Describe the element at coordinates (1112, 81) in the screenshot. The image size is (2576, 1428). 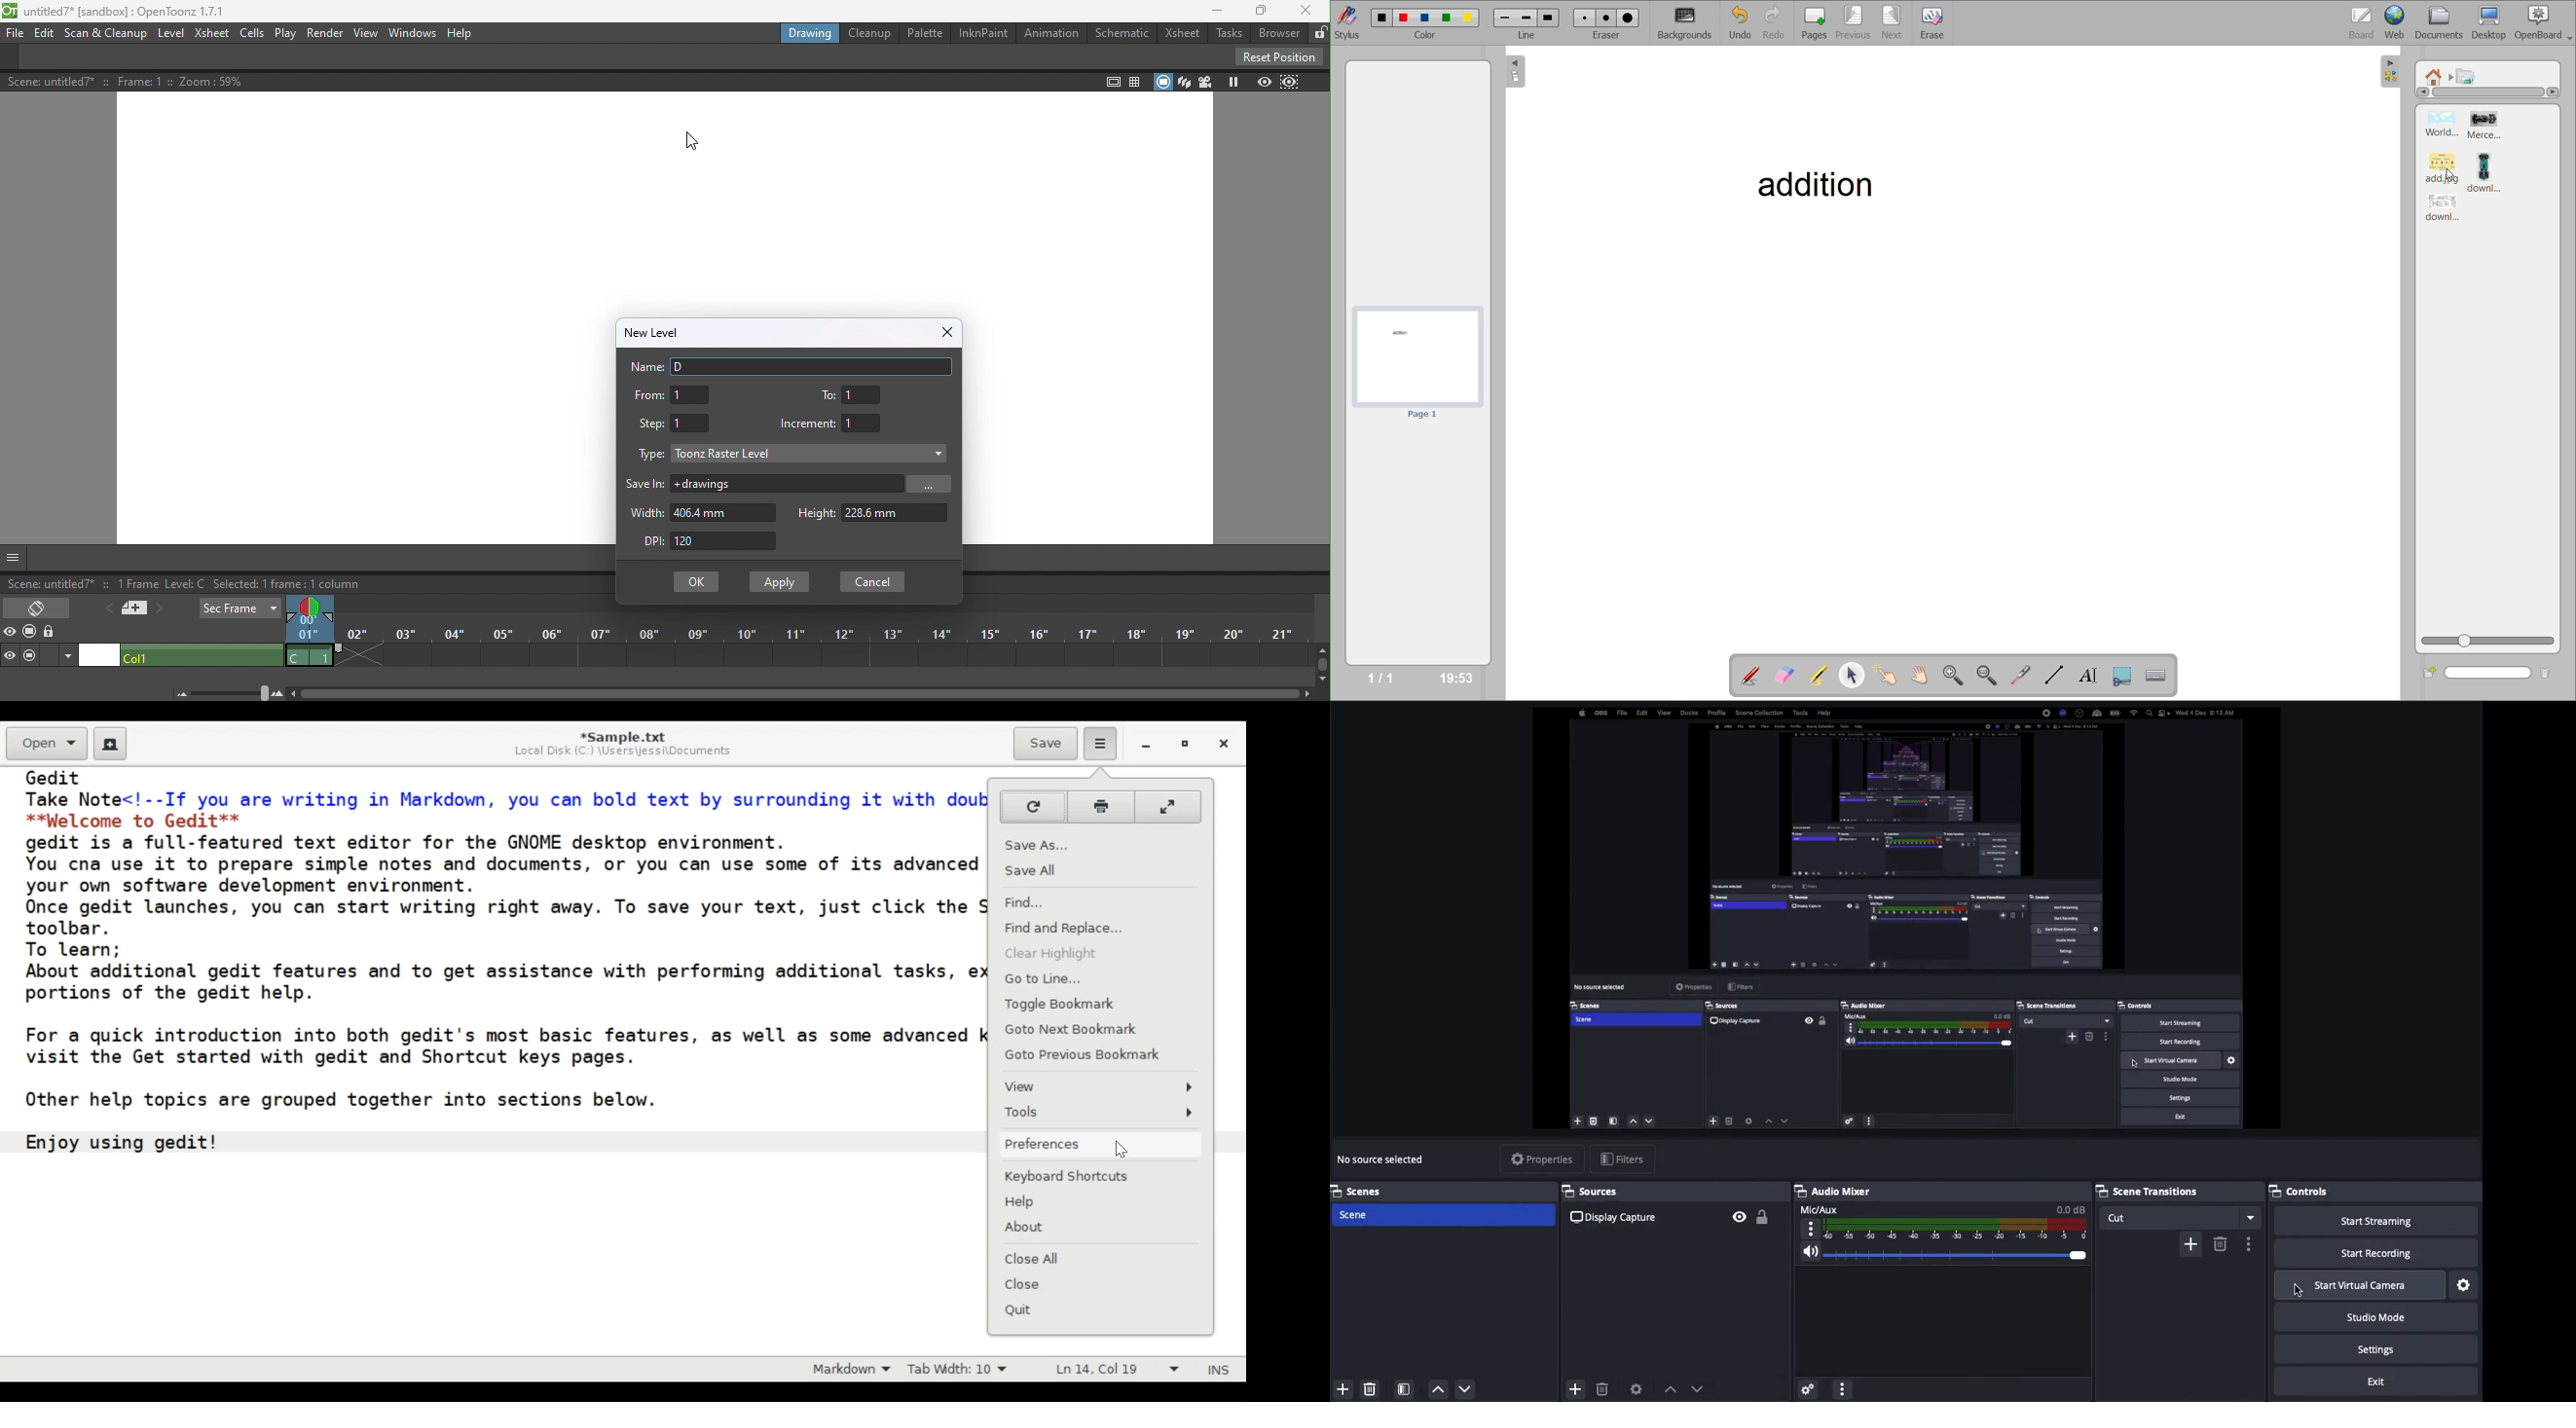
I see `Safe area` at that location.